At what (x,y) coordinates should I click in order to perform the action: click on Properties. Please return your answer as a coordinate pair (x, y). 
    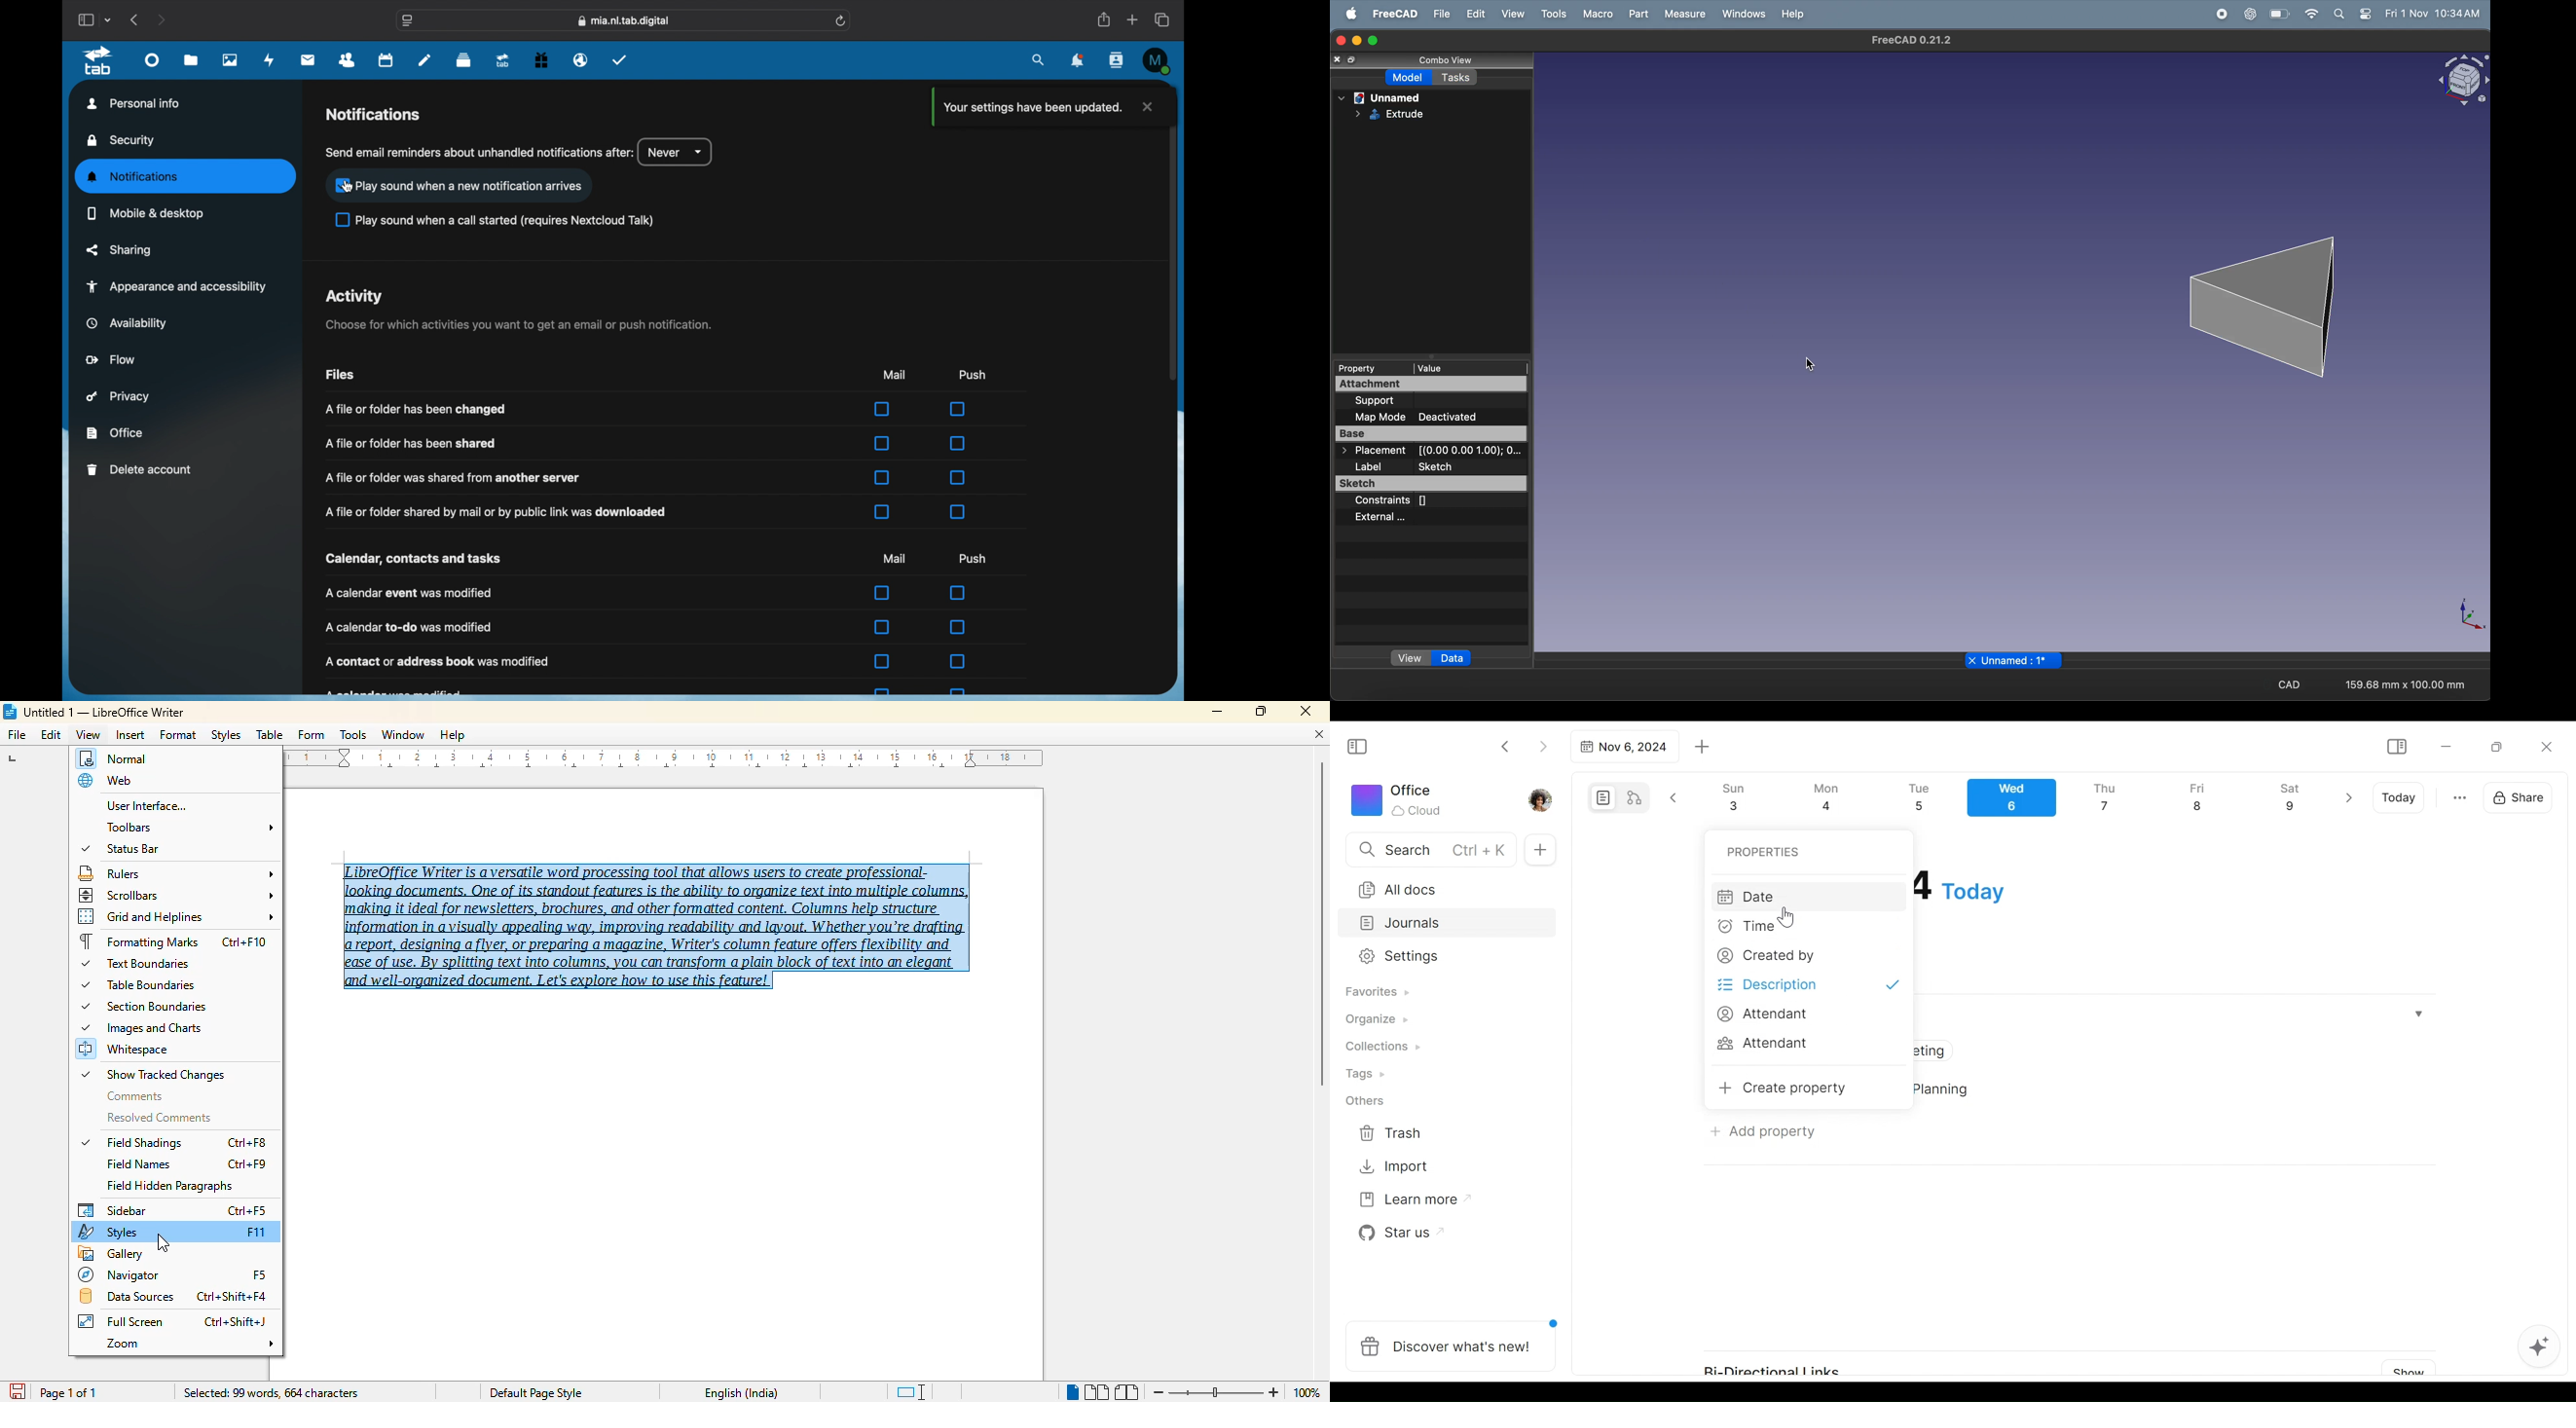
    Looking at the image, I should click on (1765, 851).